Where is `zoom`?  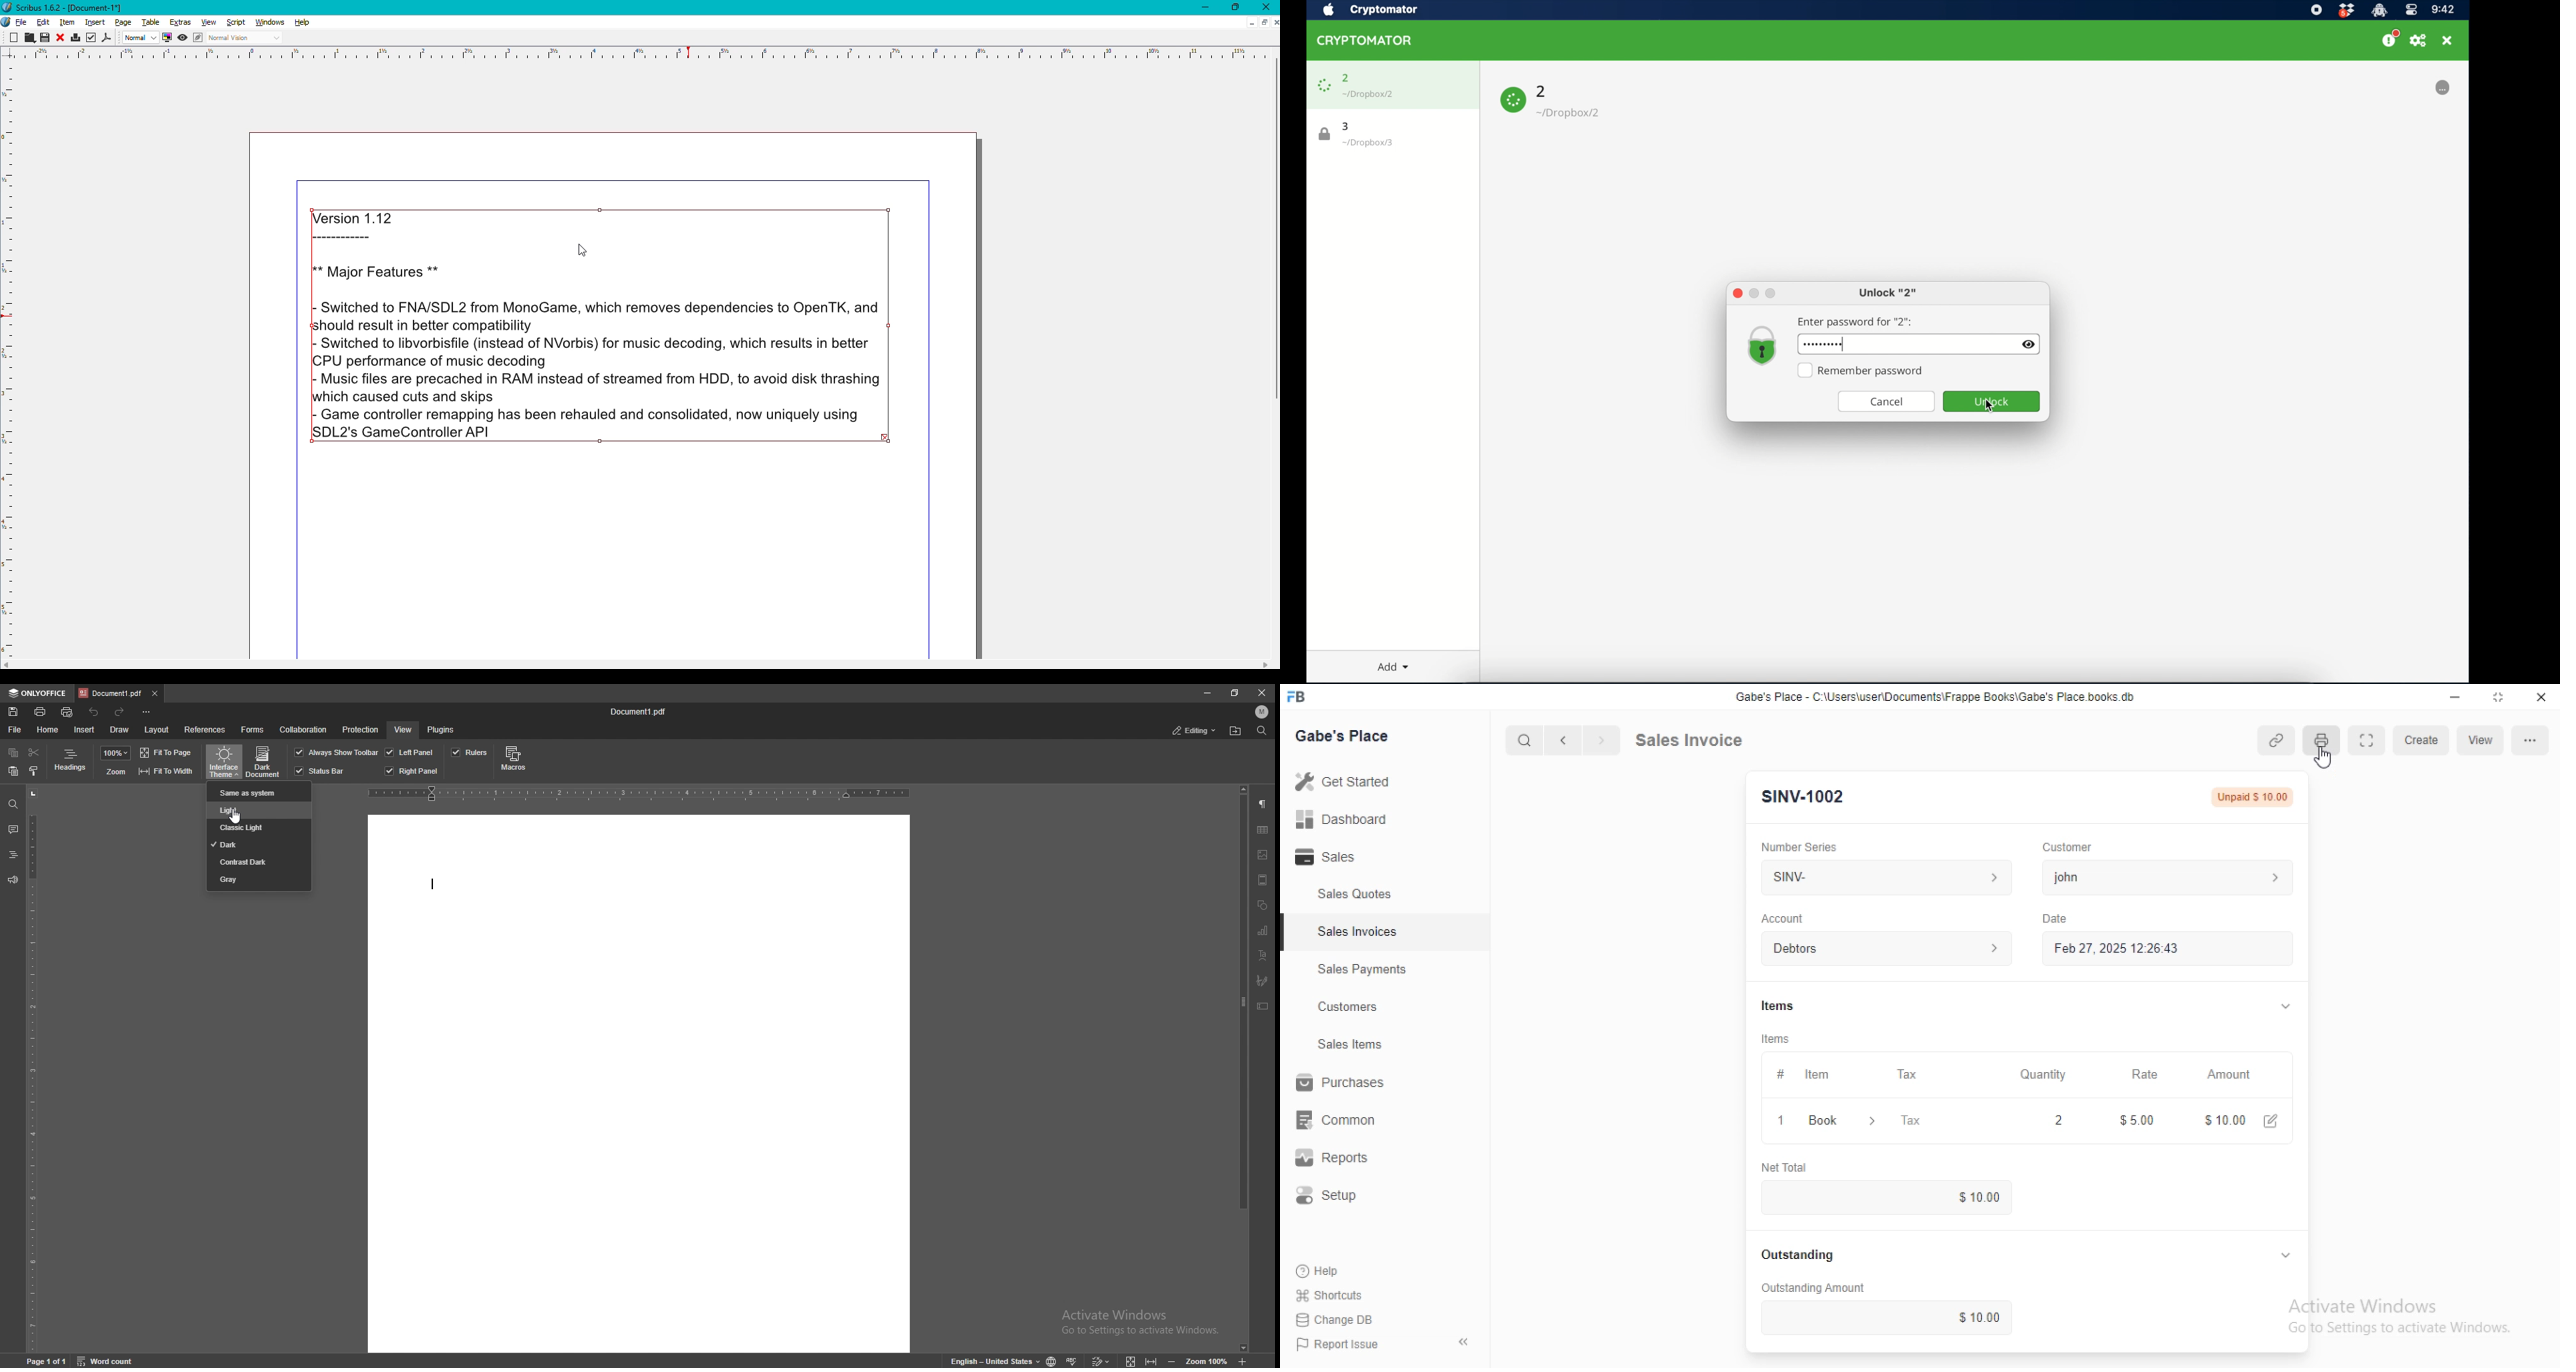 zoom is located at coordinates (1209, 1361).